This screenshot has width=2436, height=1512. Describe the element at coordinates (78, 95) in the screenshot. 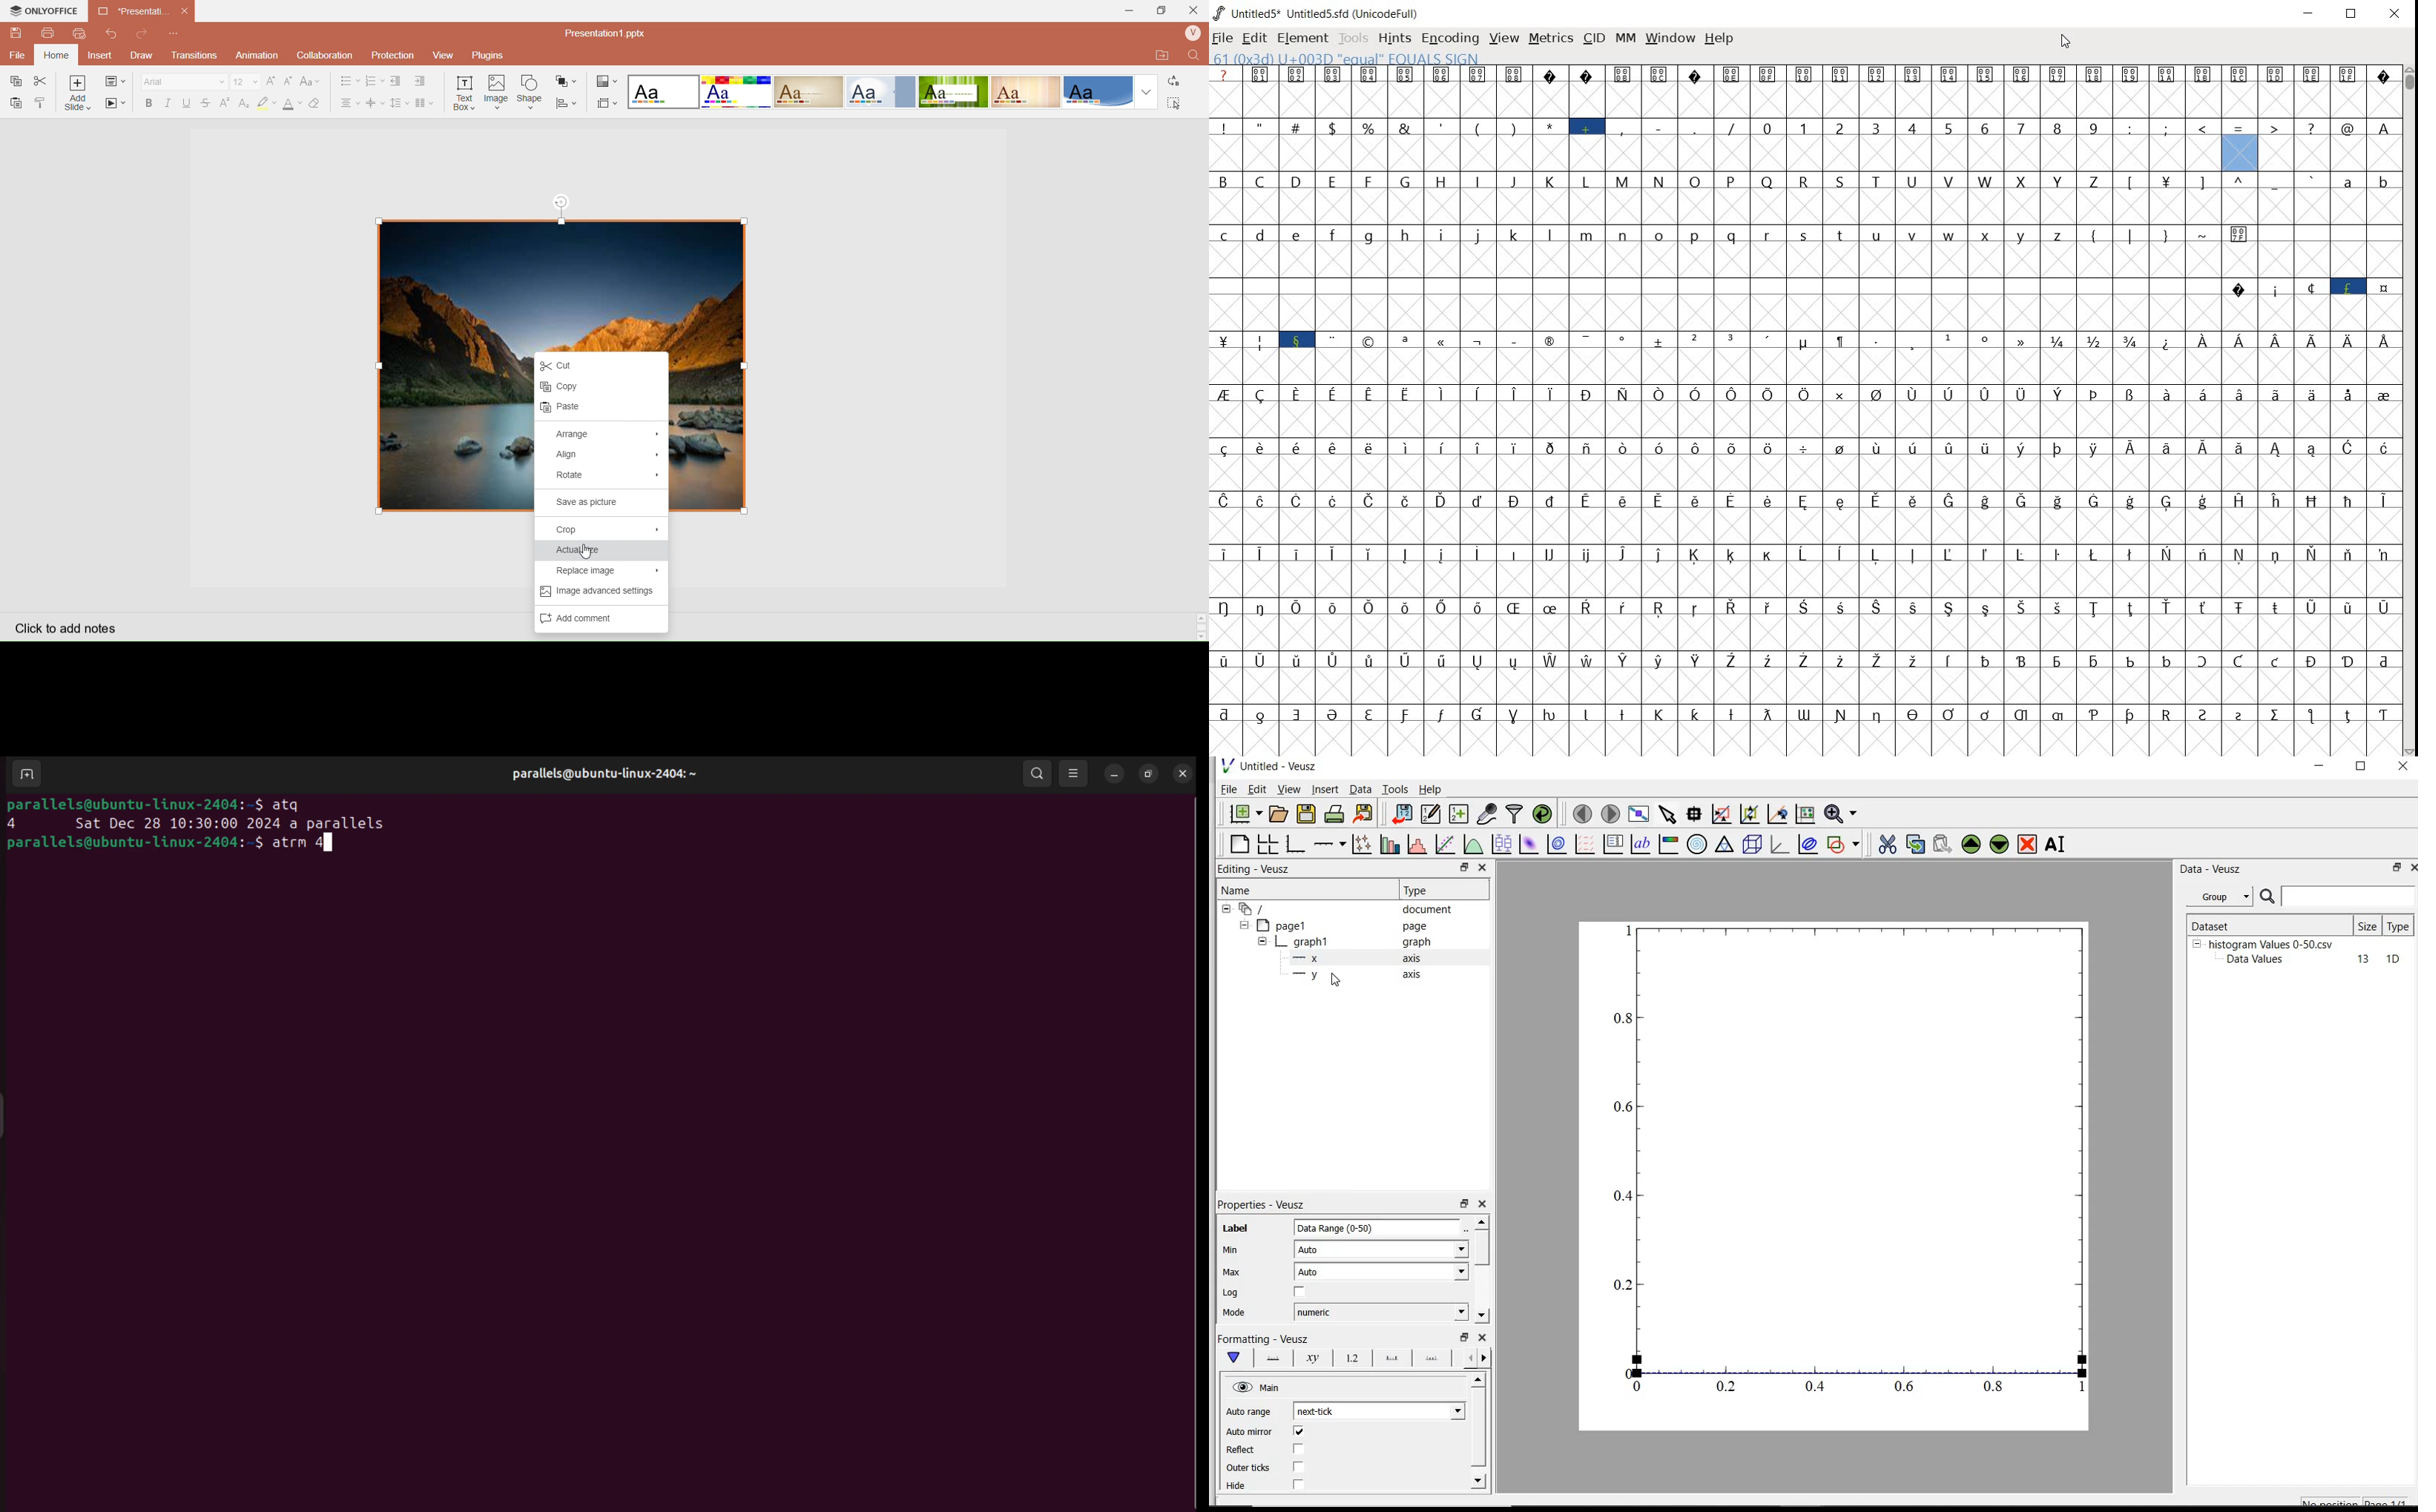

I see `Add Slice` at that location.